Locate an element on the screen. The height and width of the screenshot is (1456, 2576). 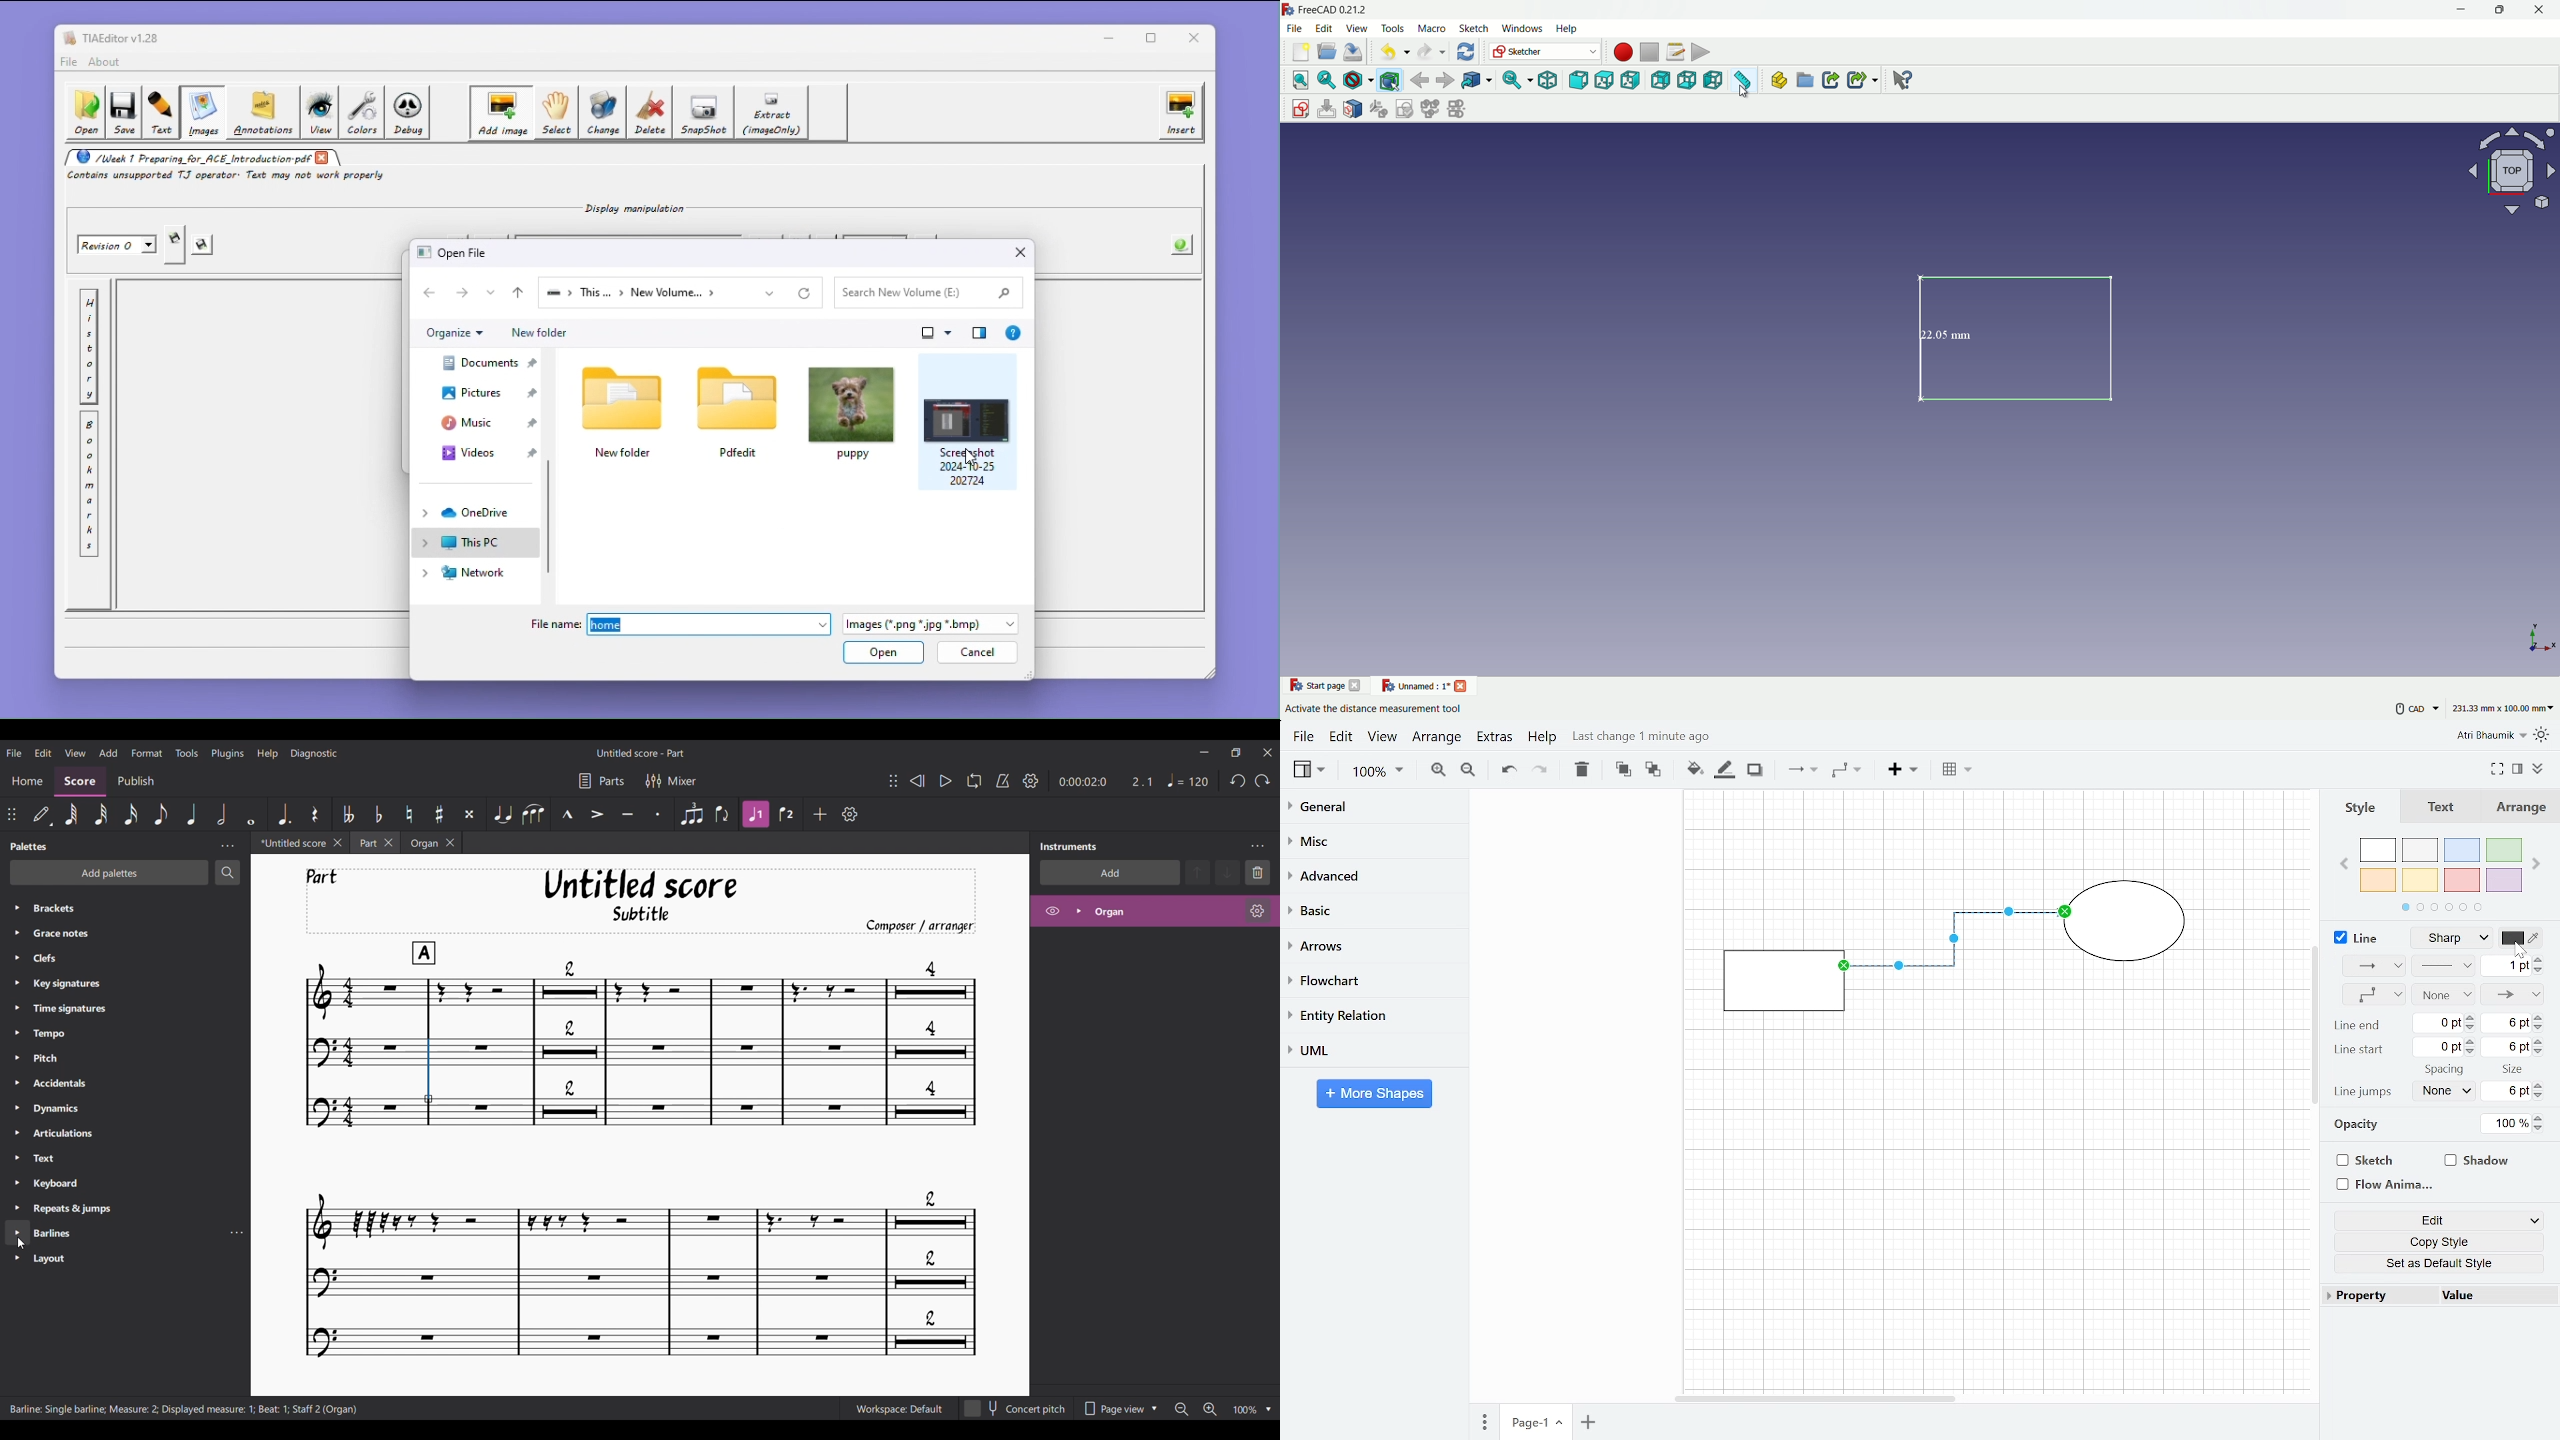
Accent is located at coordinates (597, 814).